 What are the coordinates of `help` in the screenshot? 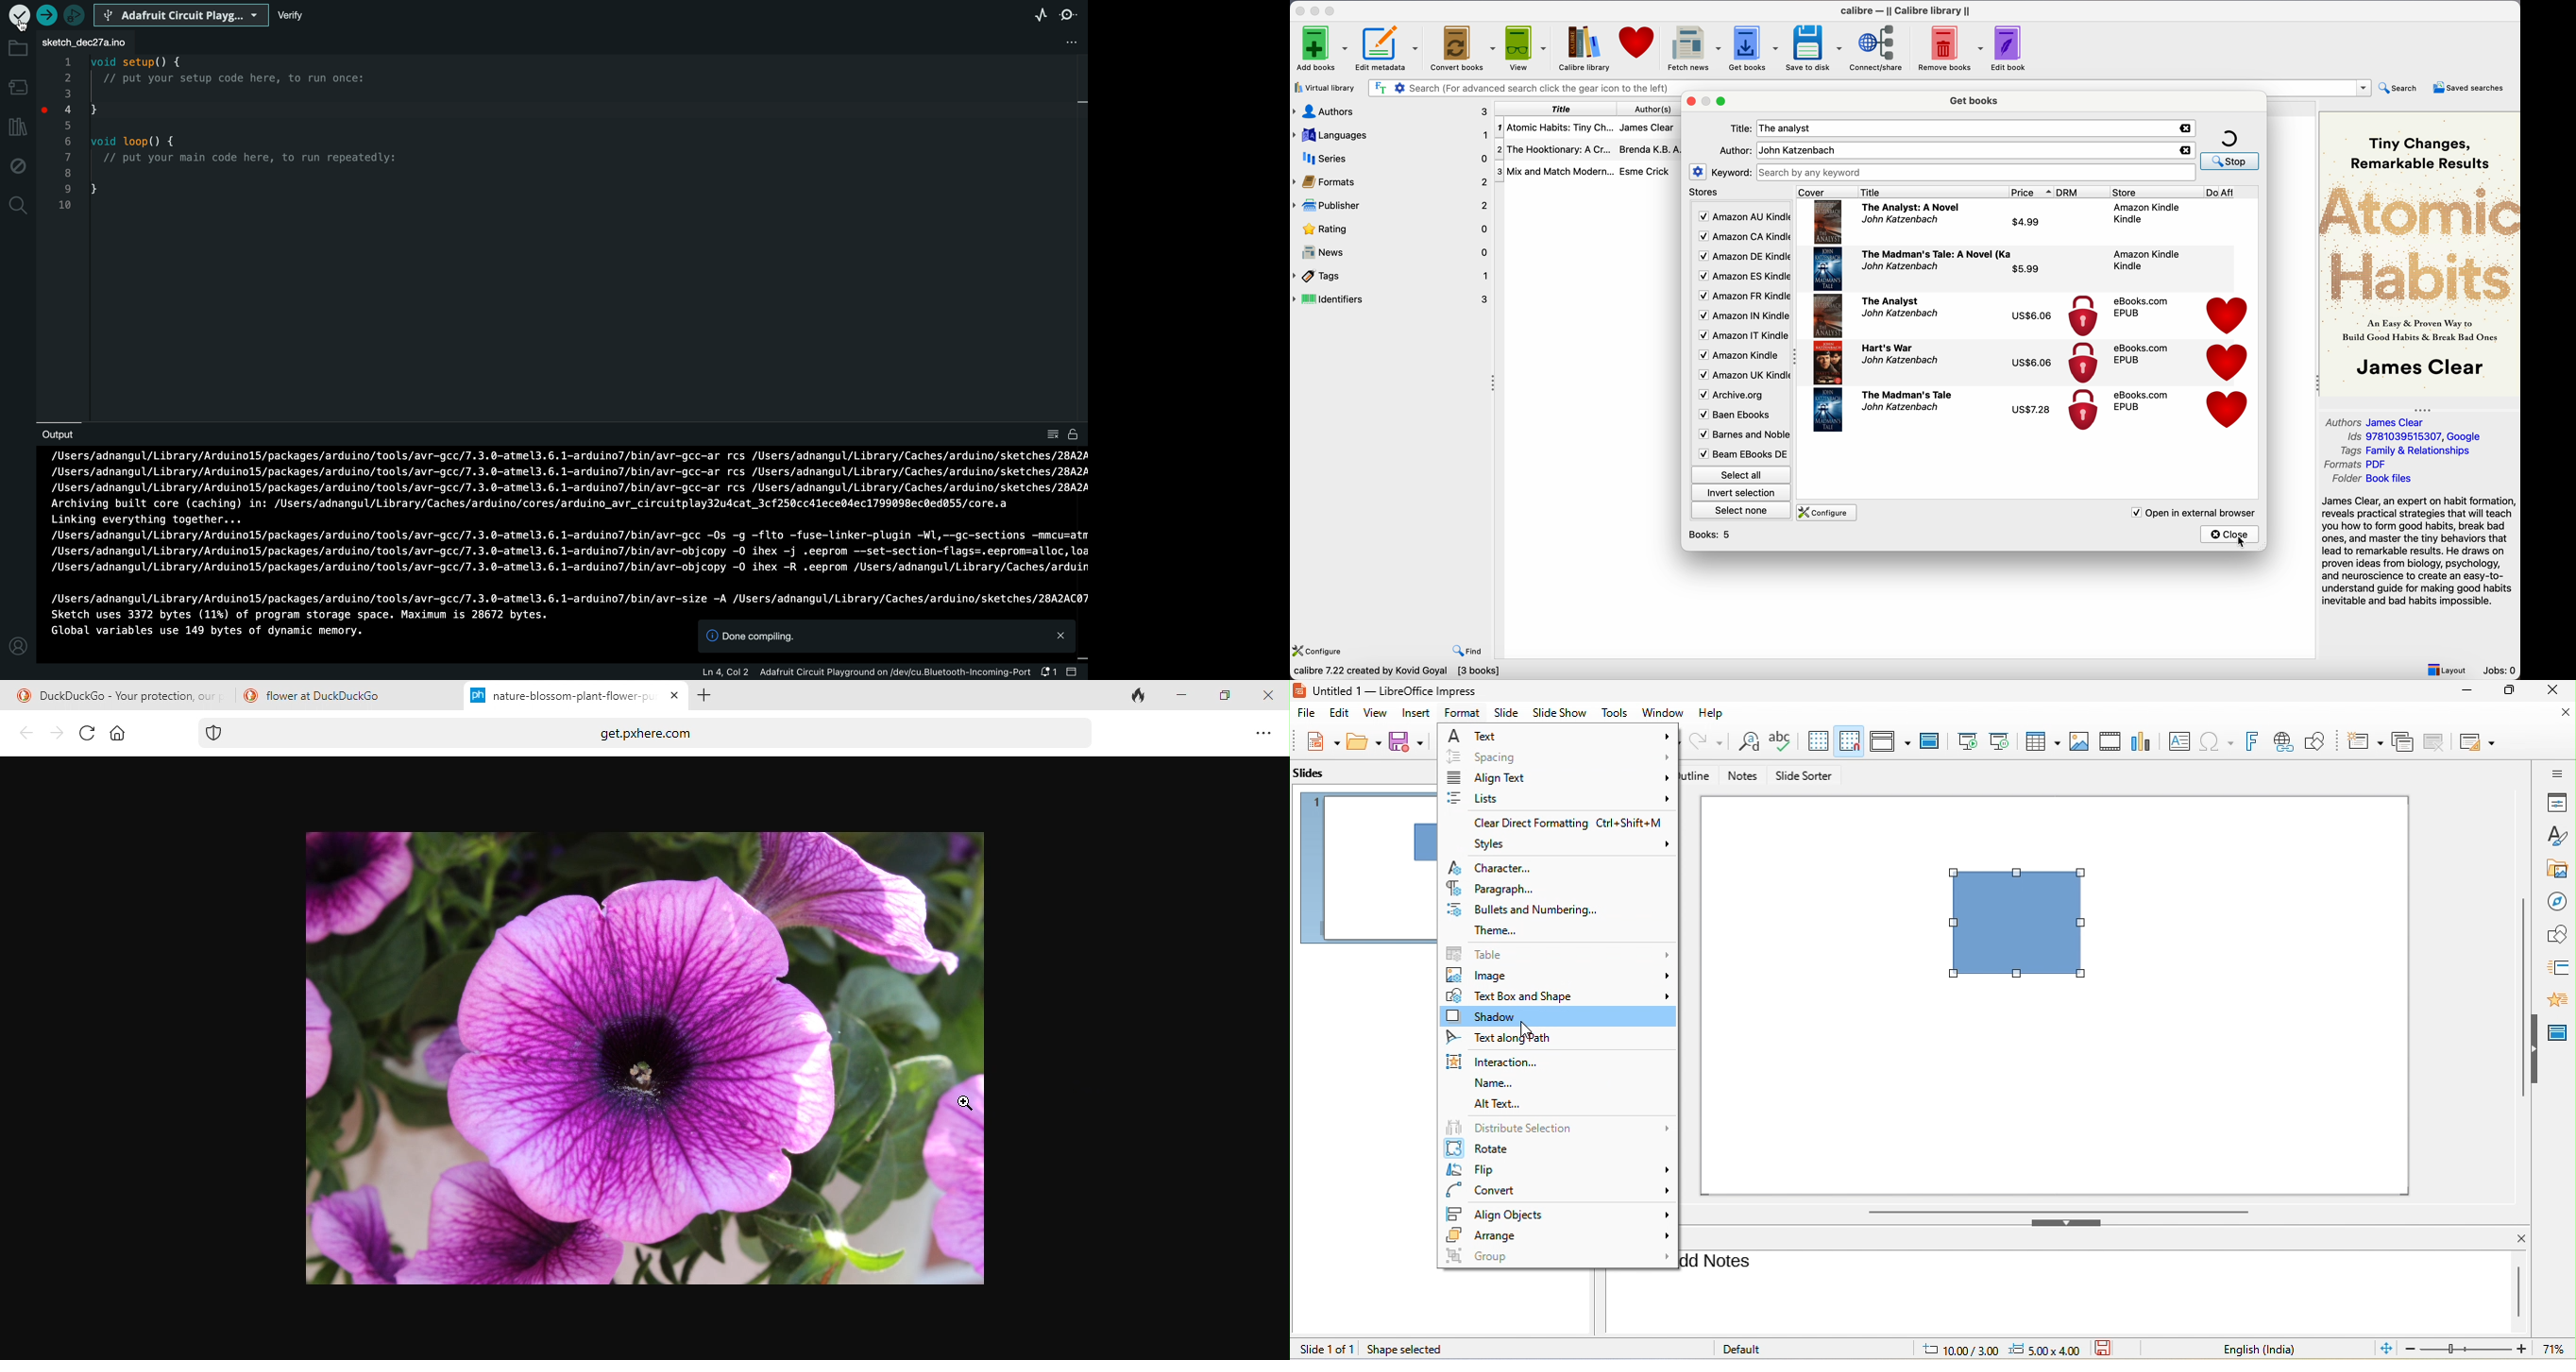 It's located at (1718, 714).